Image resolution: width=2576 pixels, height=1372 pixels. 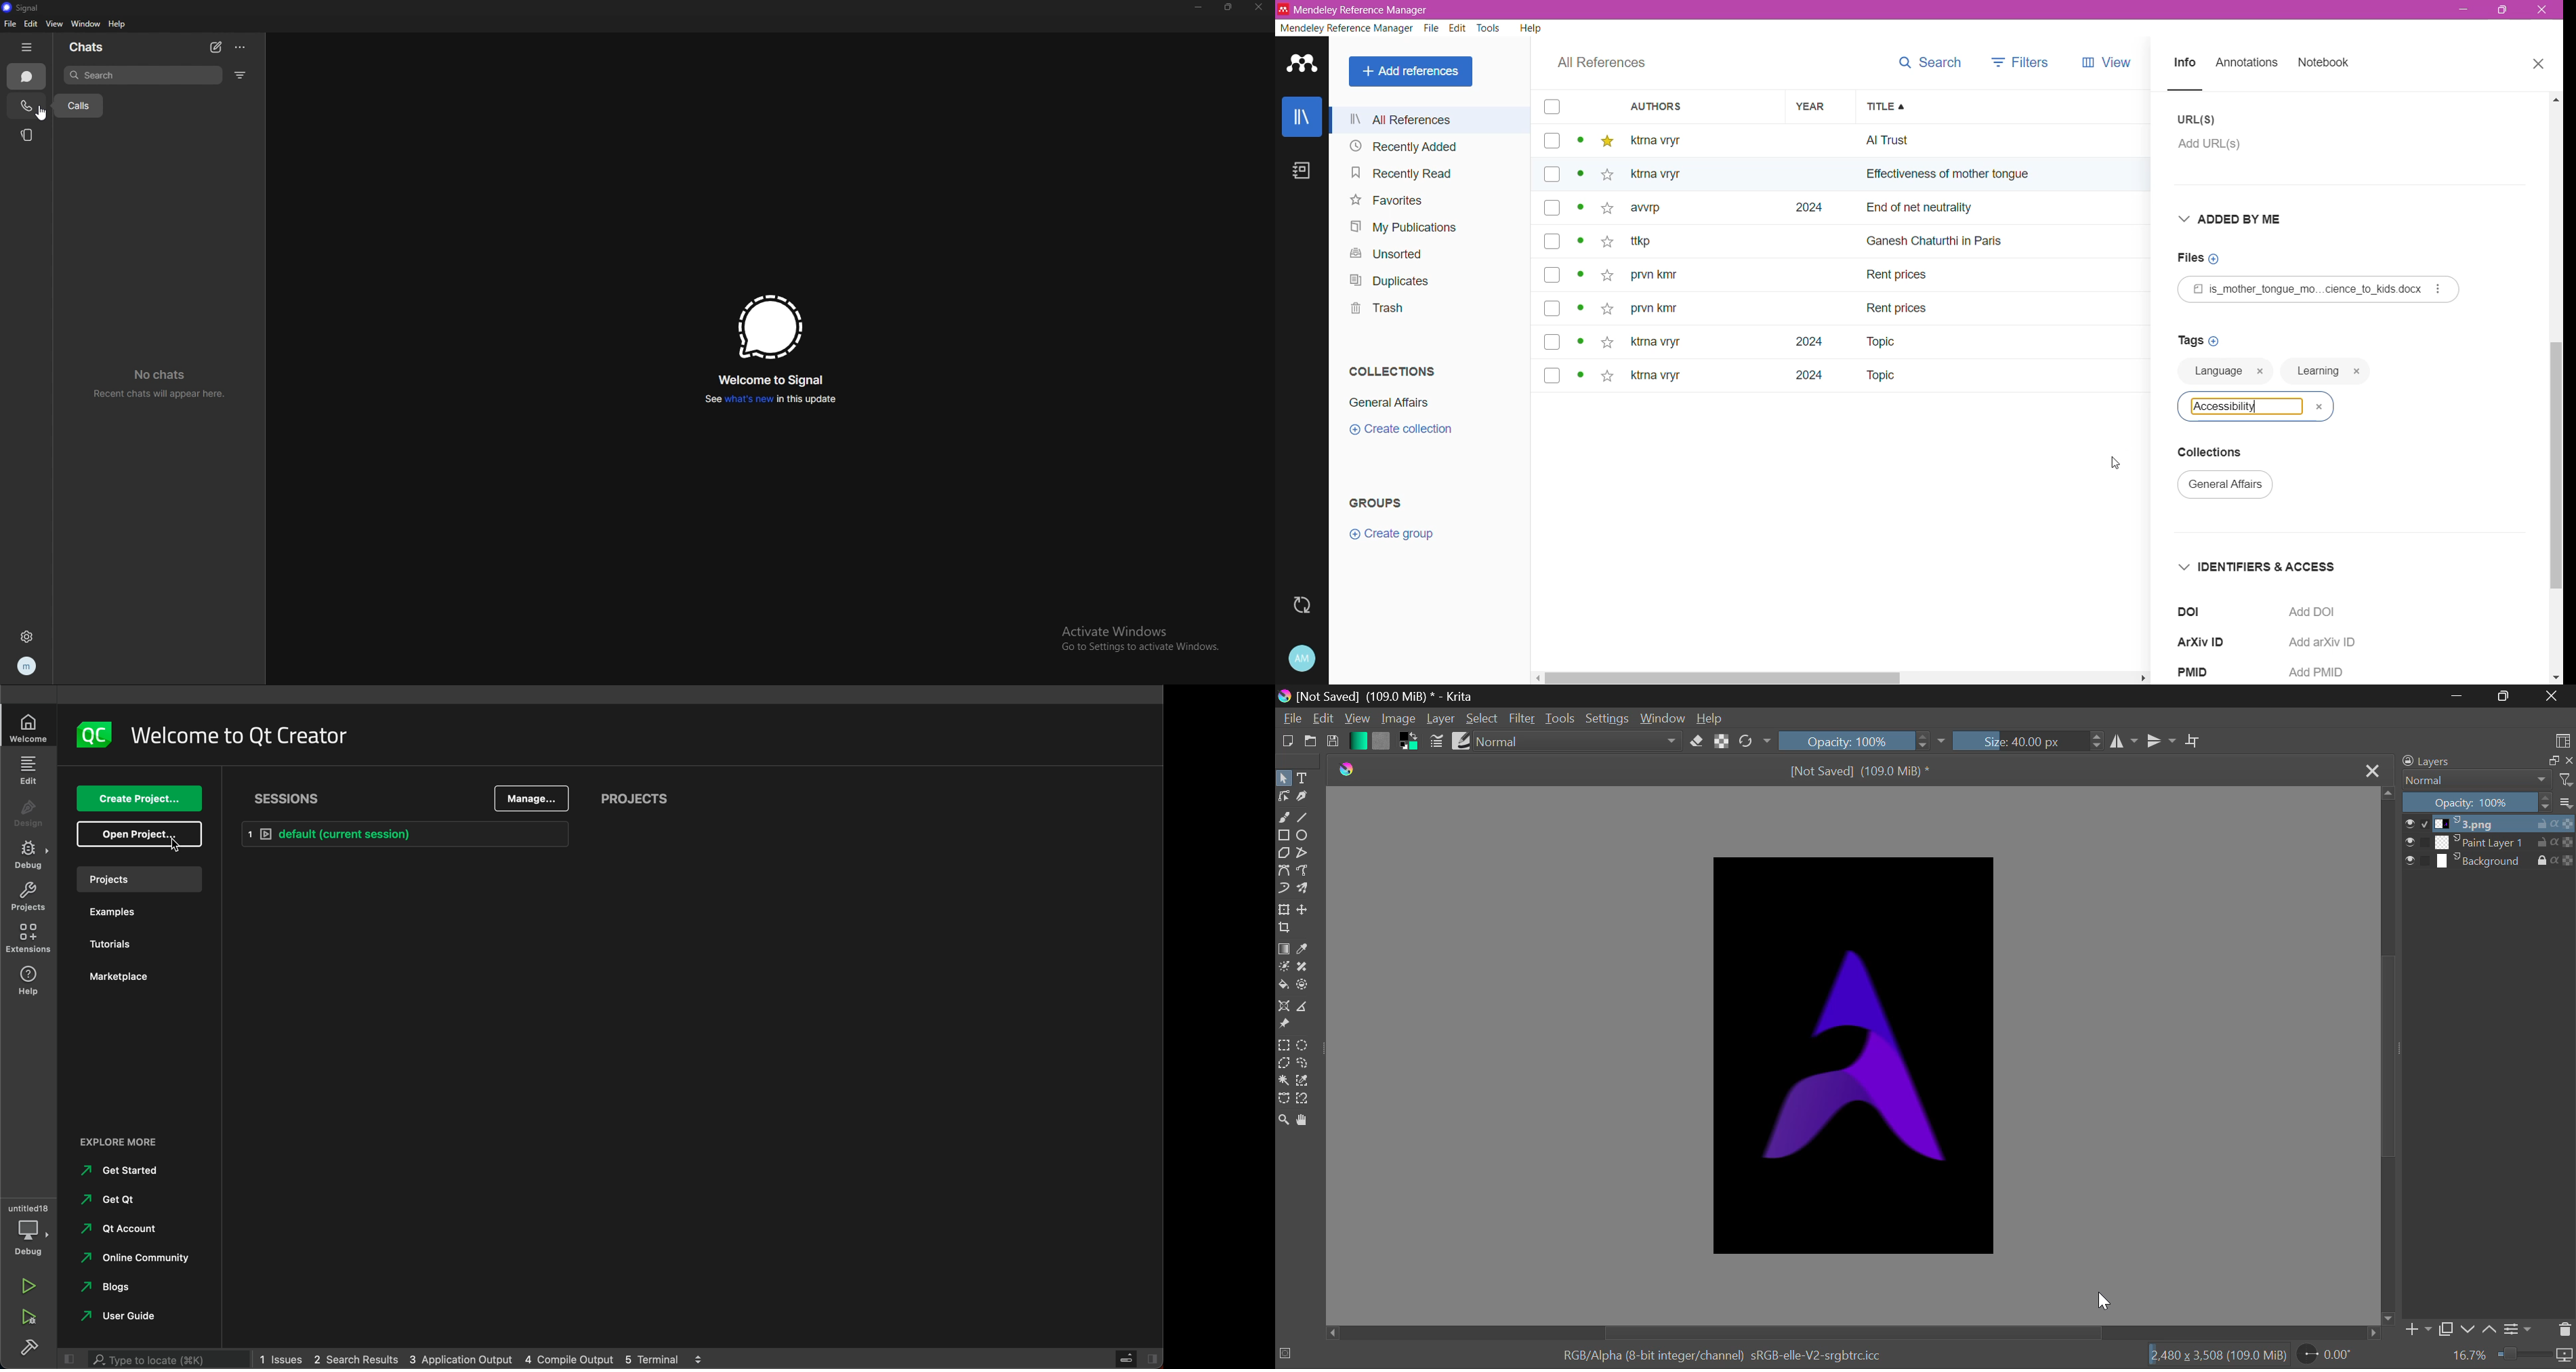 What do you see at coordinates (1580, 211) in the screenshot?
I see `dot ` at bounding box center [1580, 211].